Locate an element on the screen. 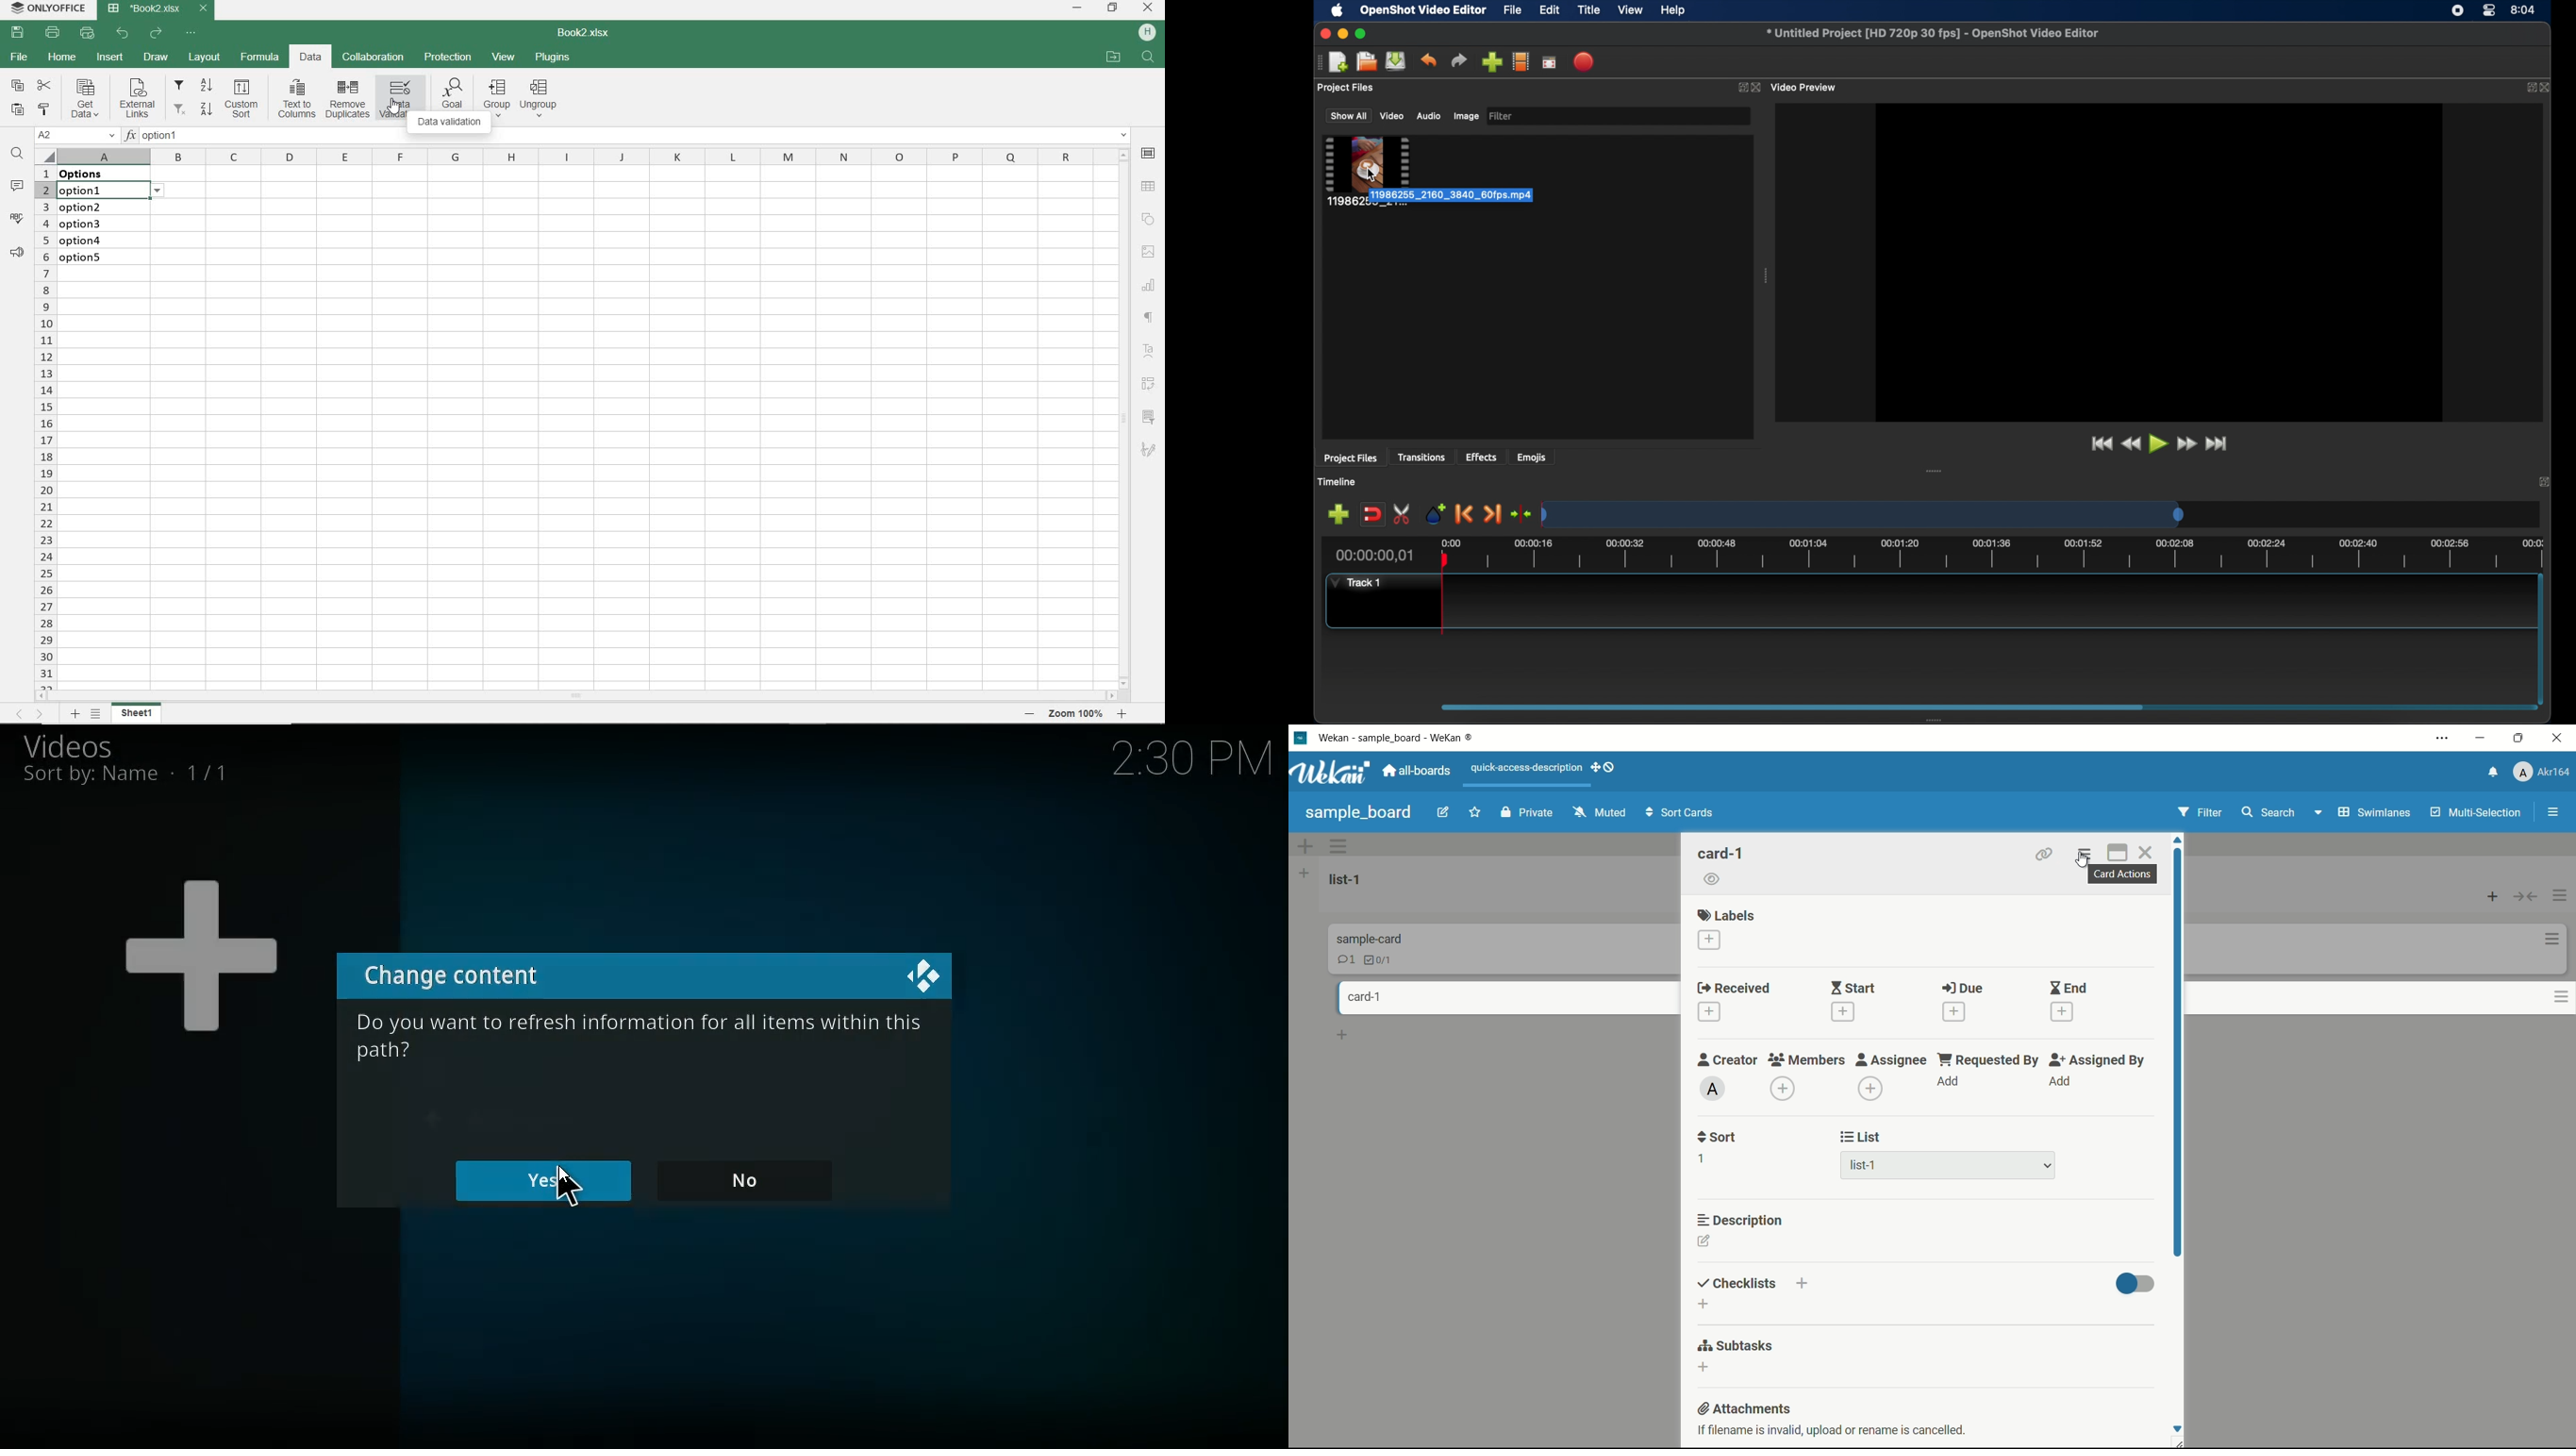 The image size is (2576, 1456). private is located at coordinates (1523, 812).